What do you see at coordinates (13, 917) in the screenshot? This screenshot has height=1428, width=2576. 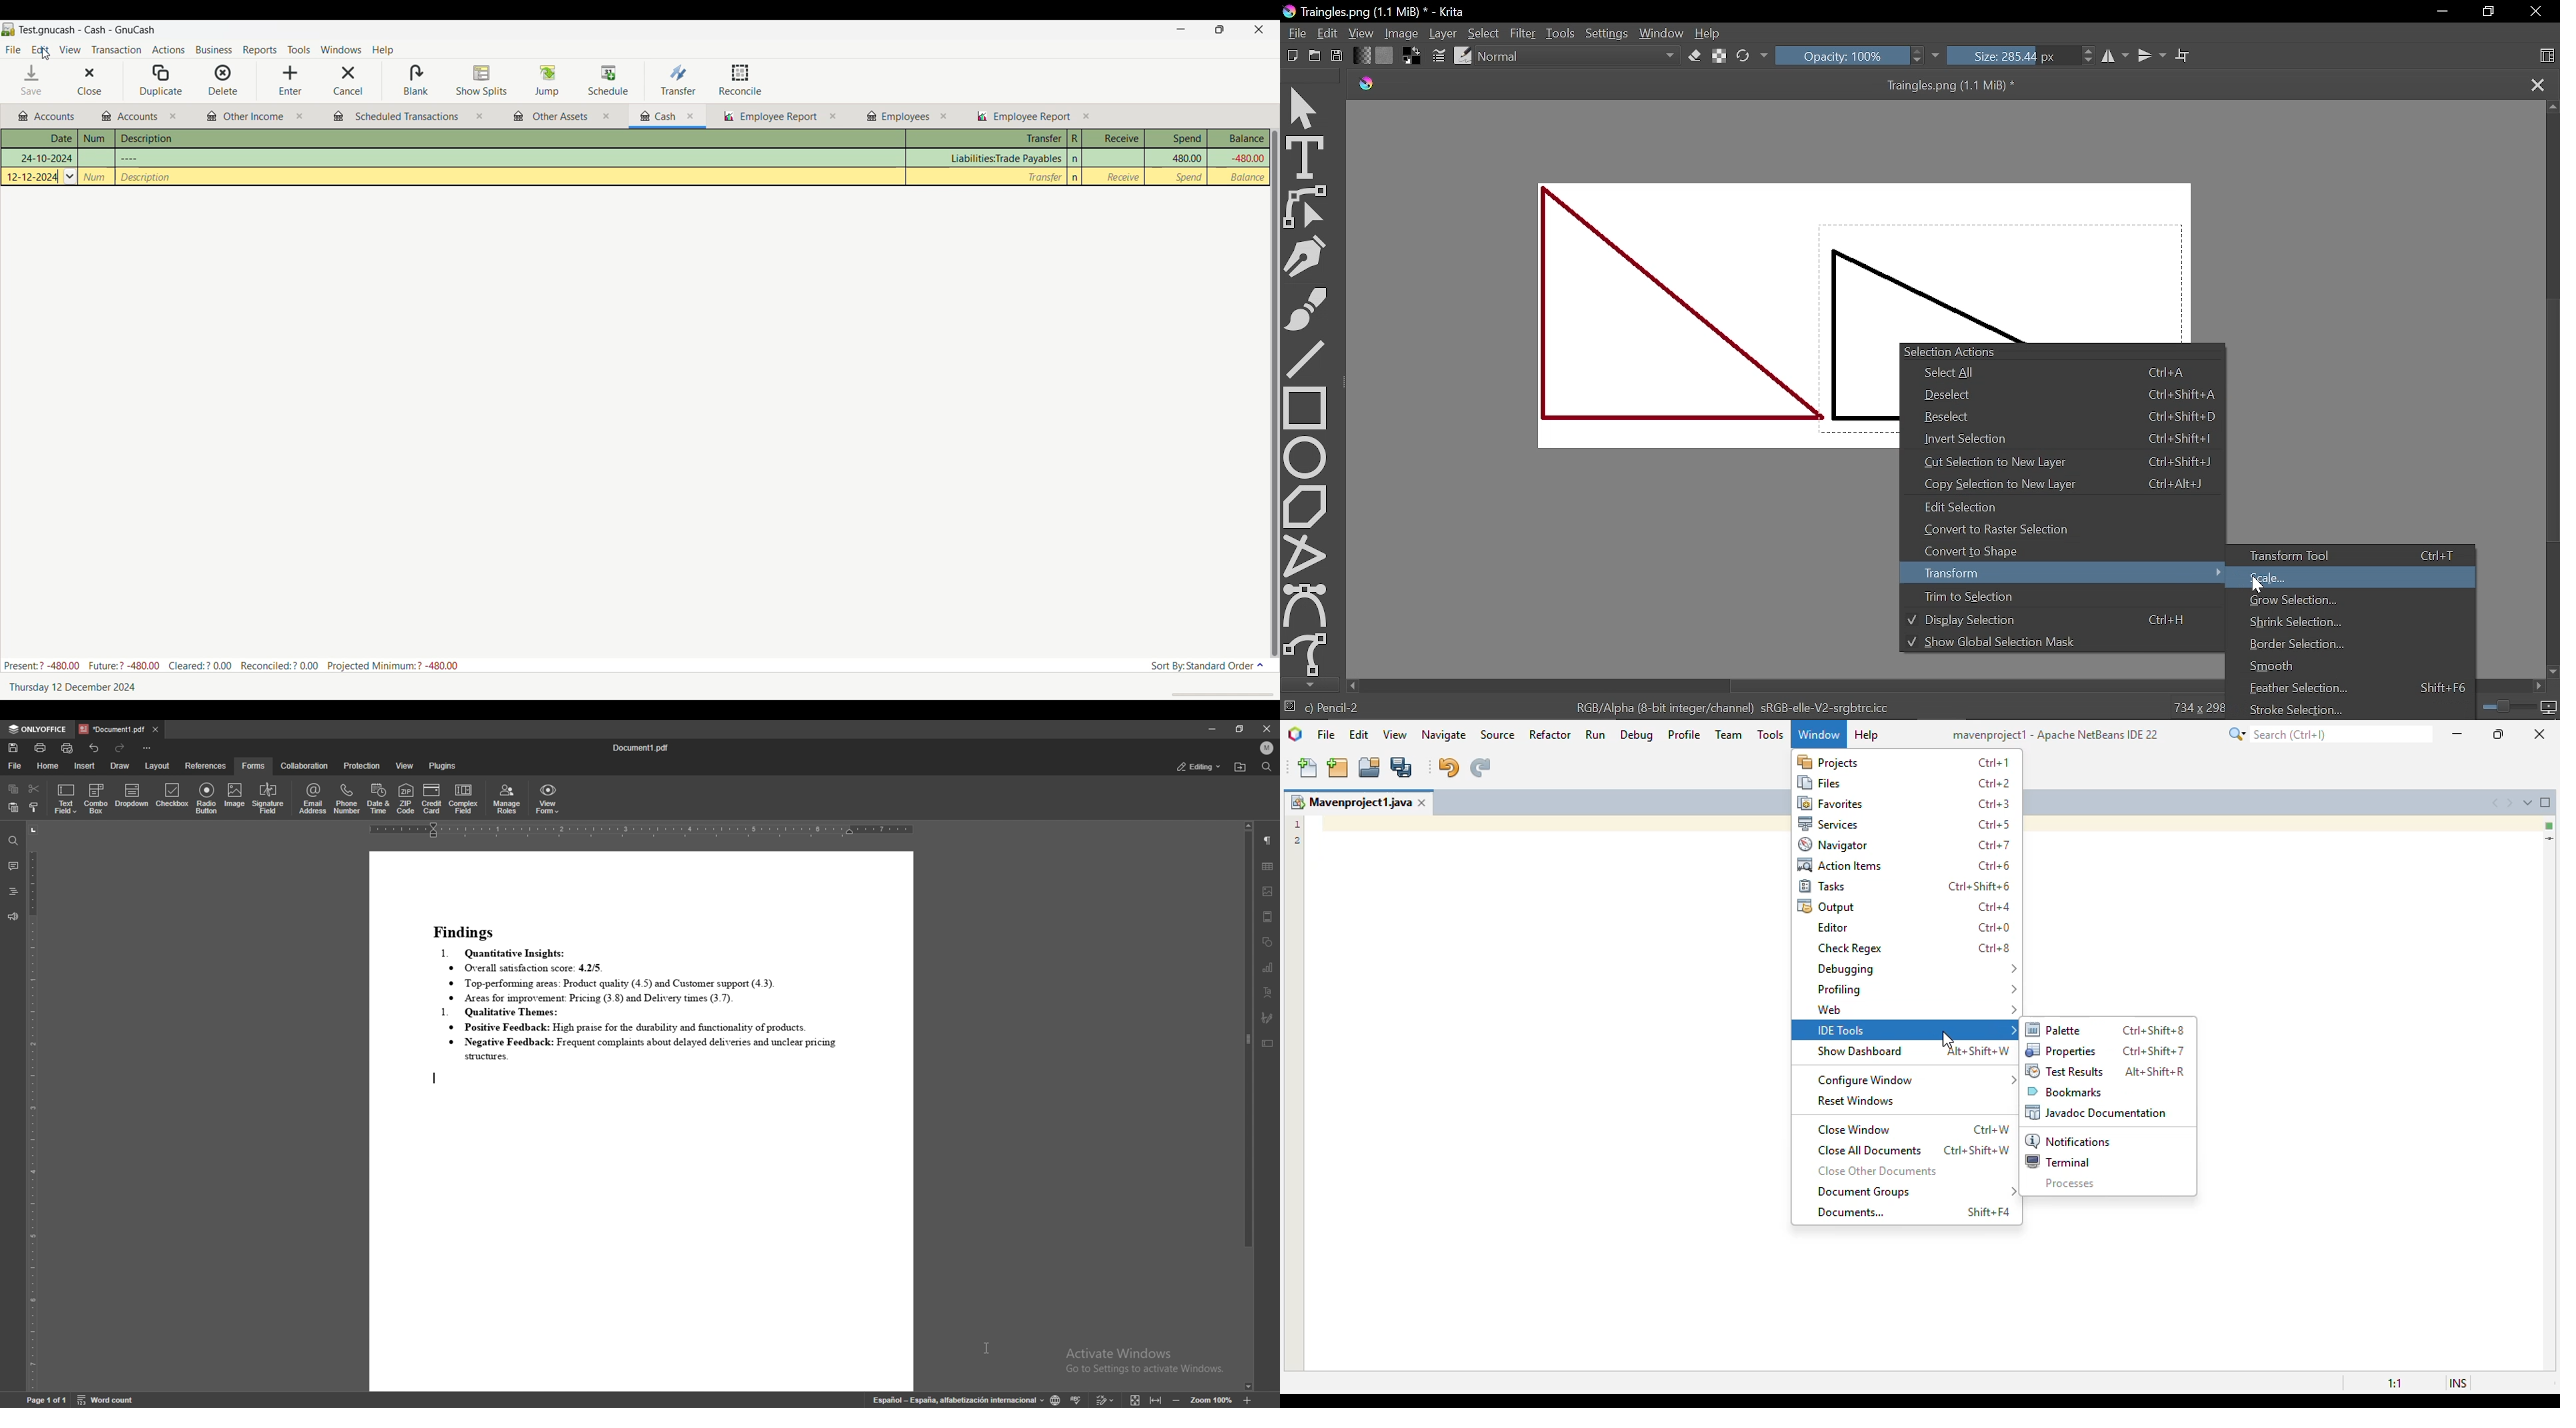 I see `feedback` at bounding box center [13, 917].